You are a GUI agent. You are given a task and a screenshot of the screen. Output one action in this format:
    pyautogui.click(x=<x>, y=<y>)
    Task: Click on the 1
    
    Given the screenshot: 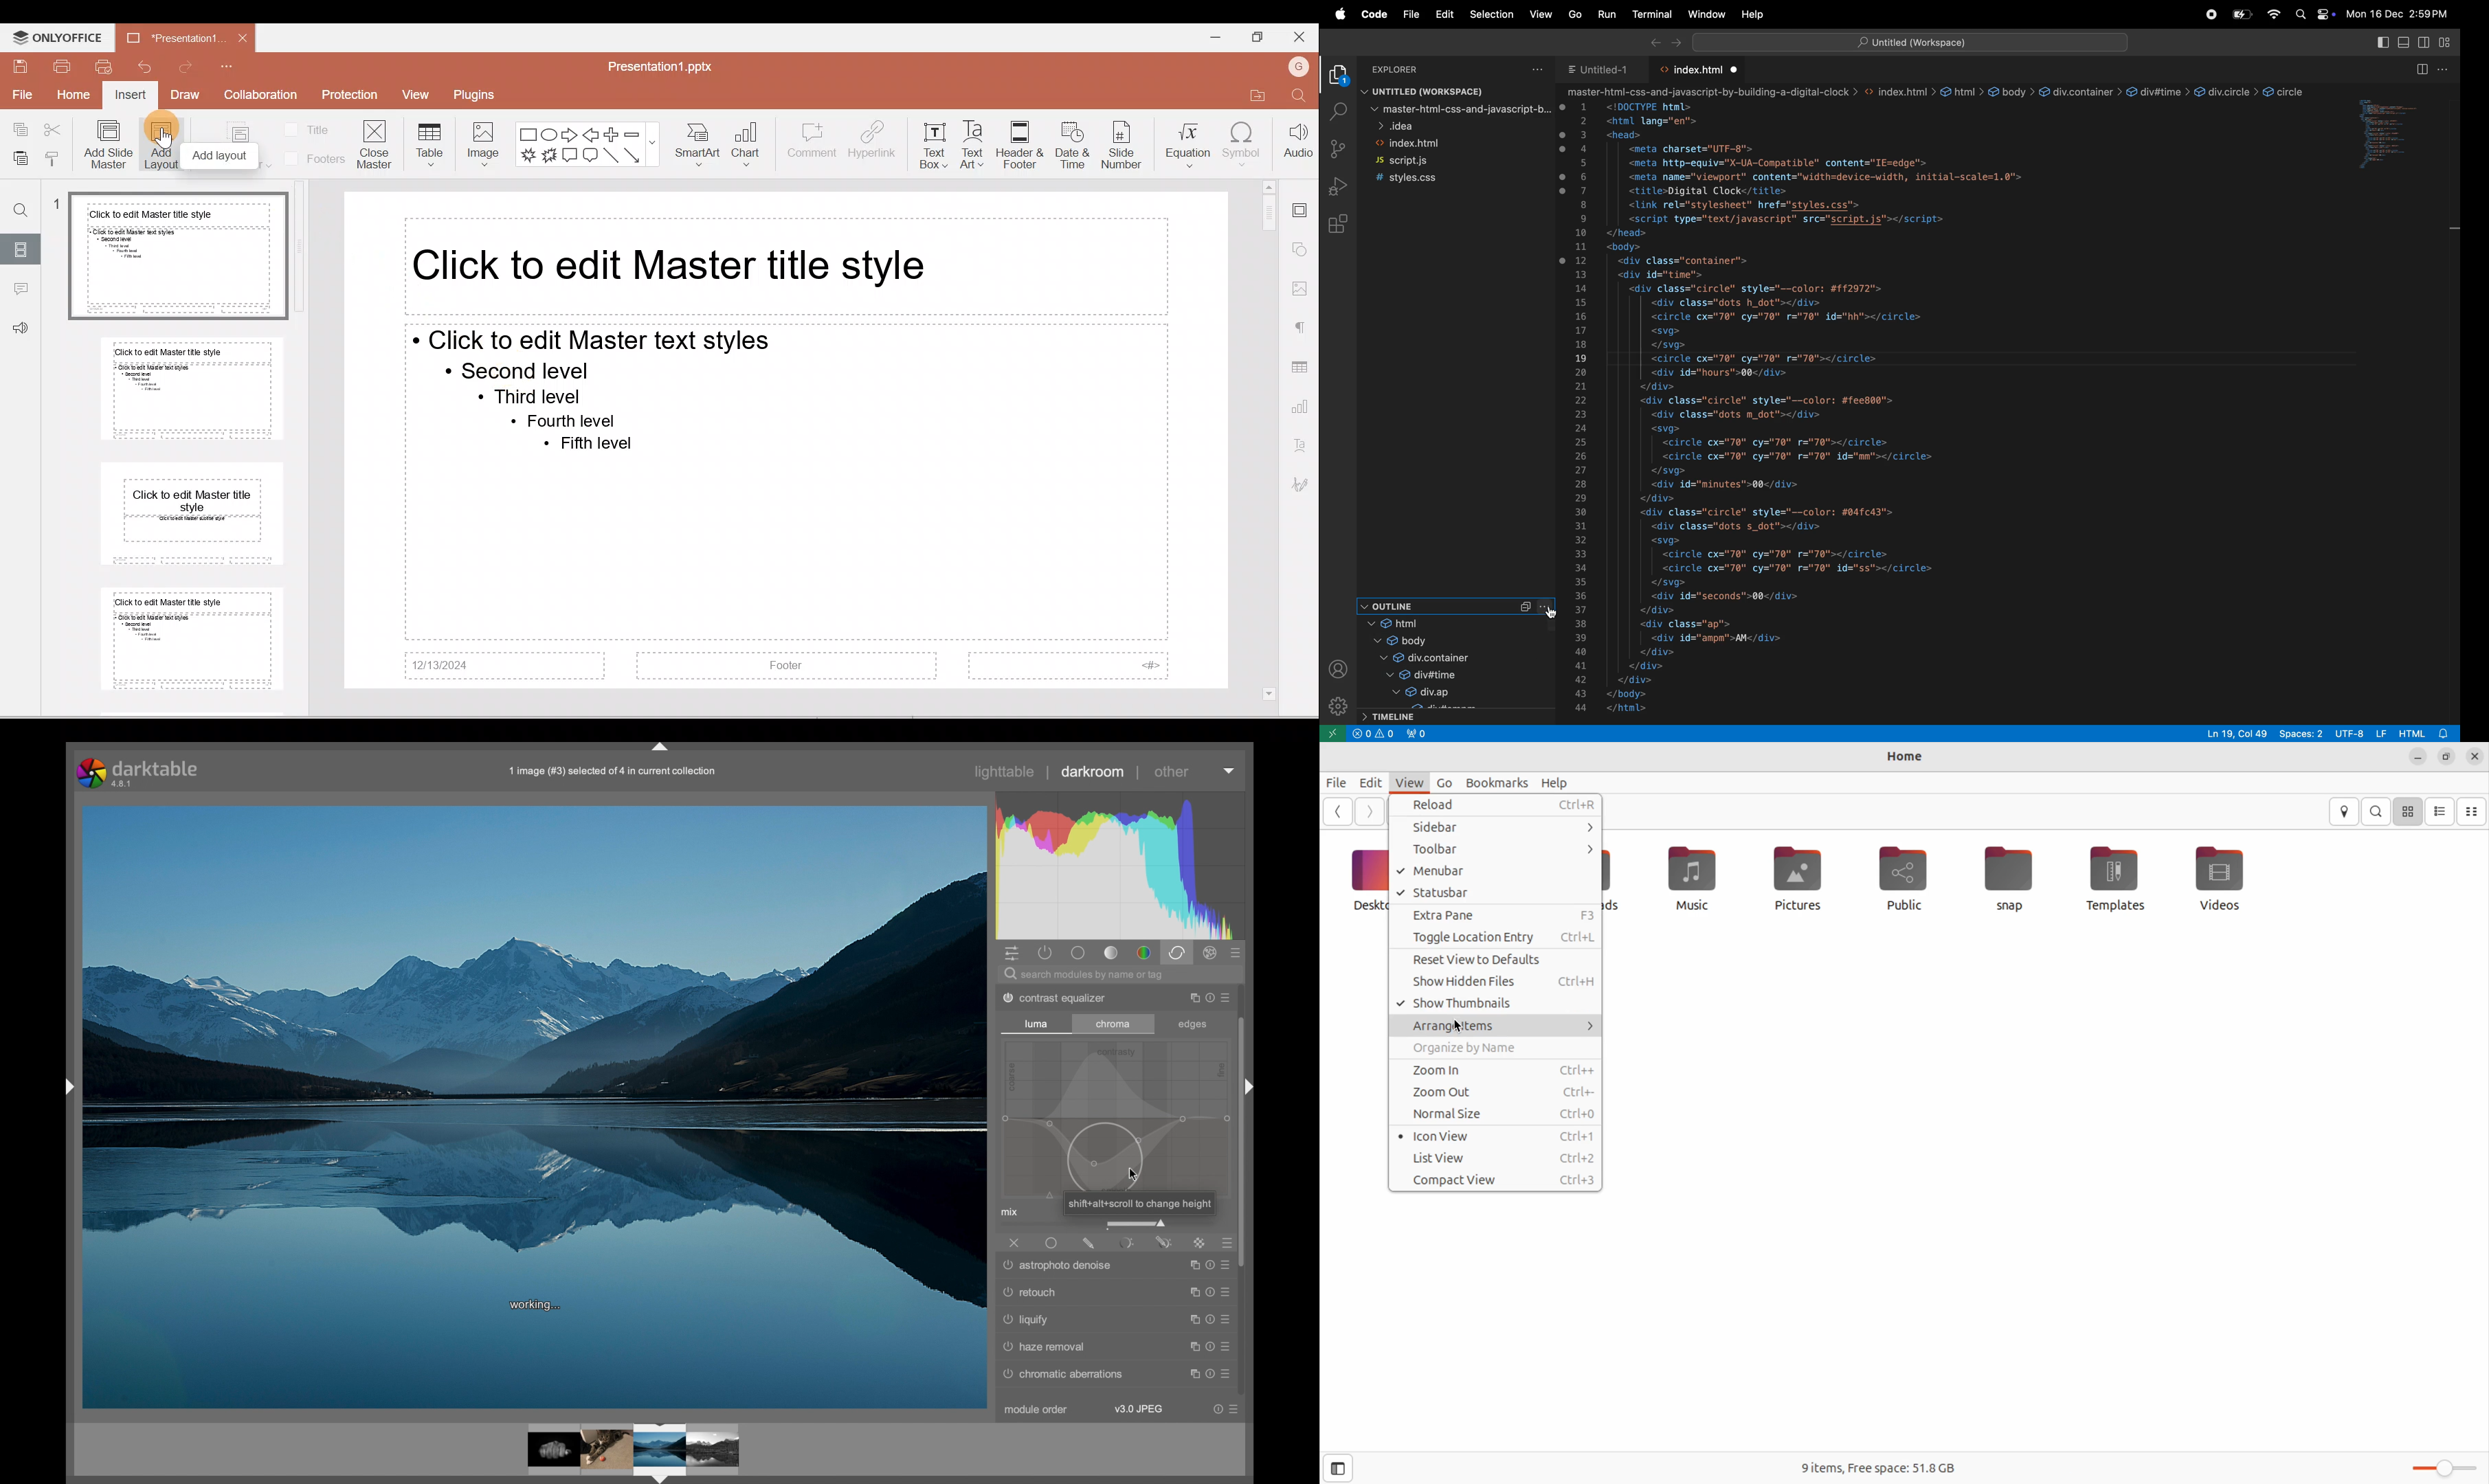 What is the action you would take?
    pyautogui.click(x=60, y=207)
    